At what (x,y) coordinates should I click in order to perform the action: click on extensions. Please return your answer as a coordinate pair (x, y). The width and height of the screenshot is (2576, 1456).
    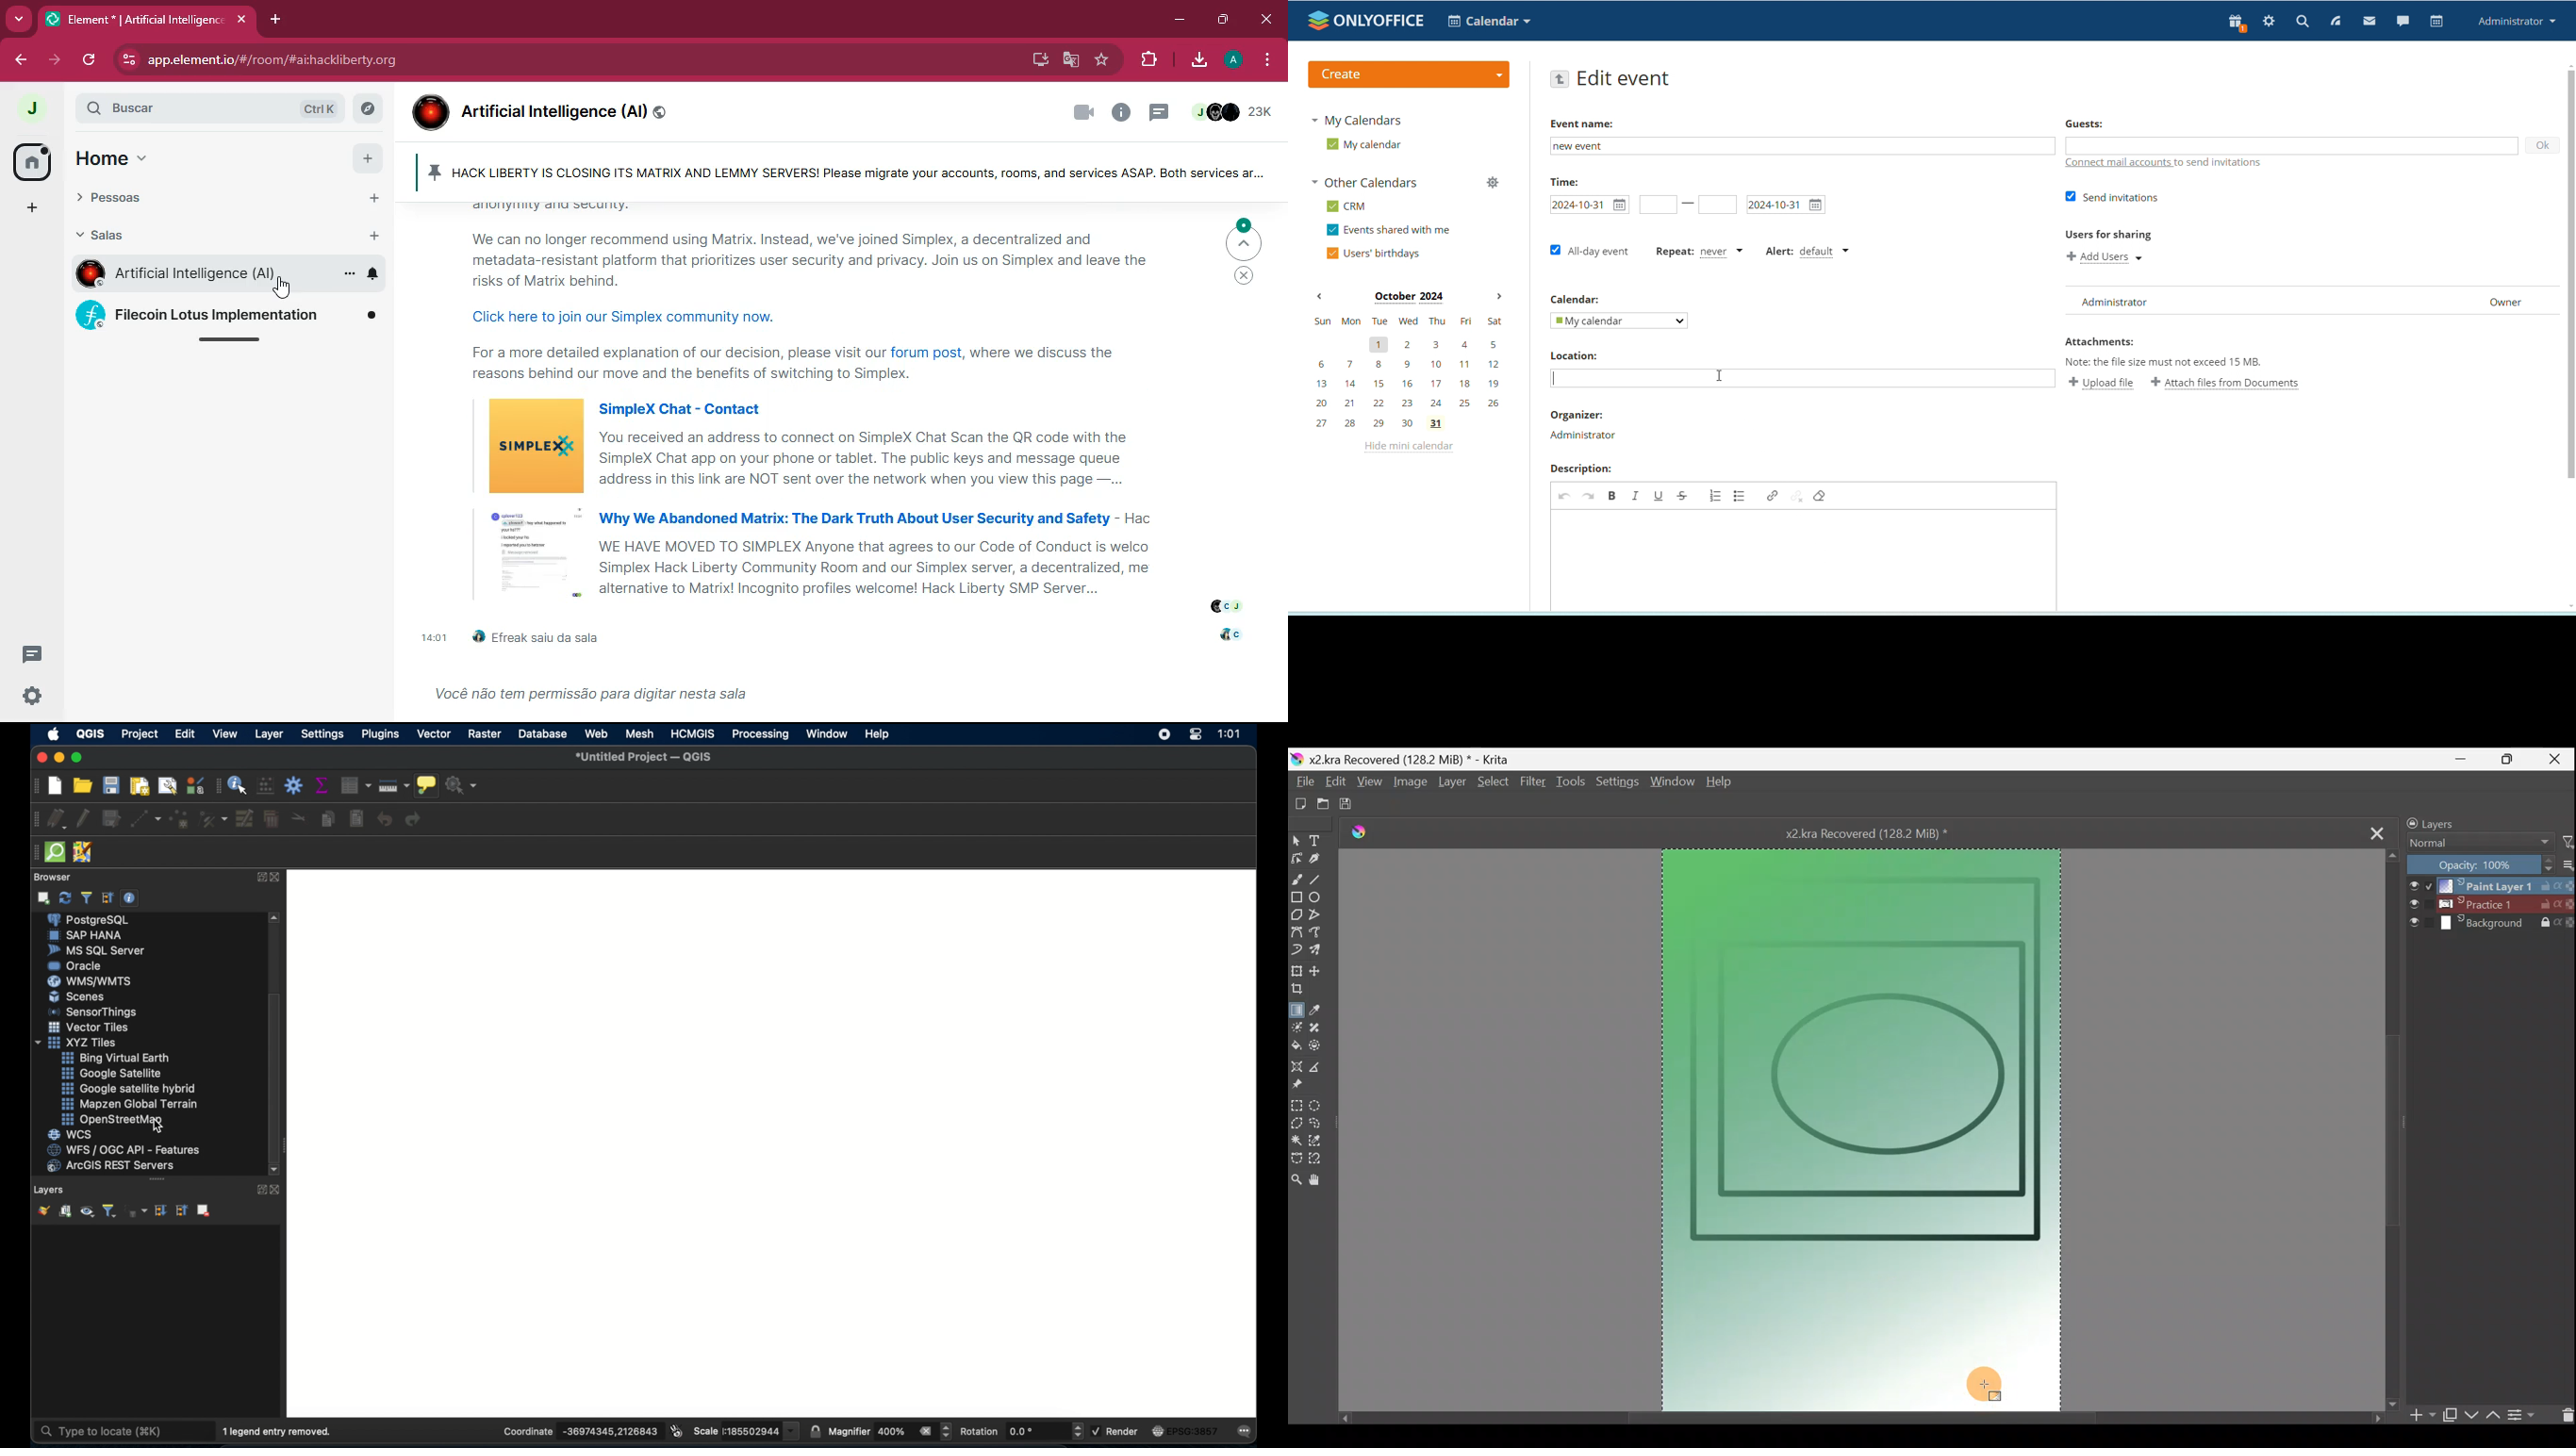
    Looking at the image, I should click on (1148, 59).